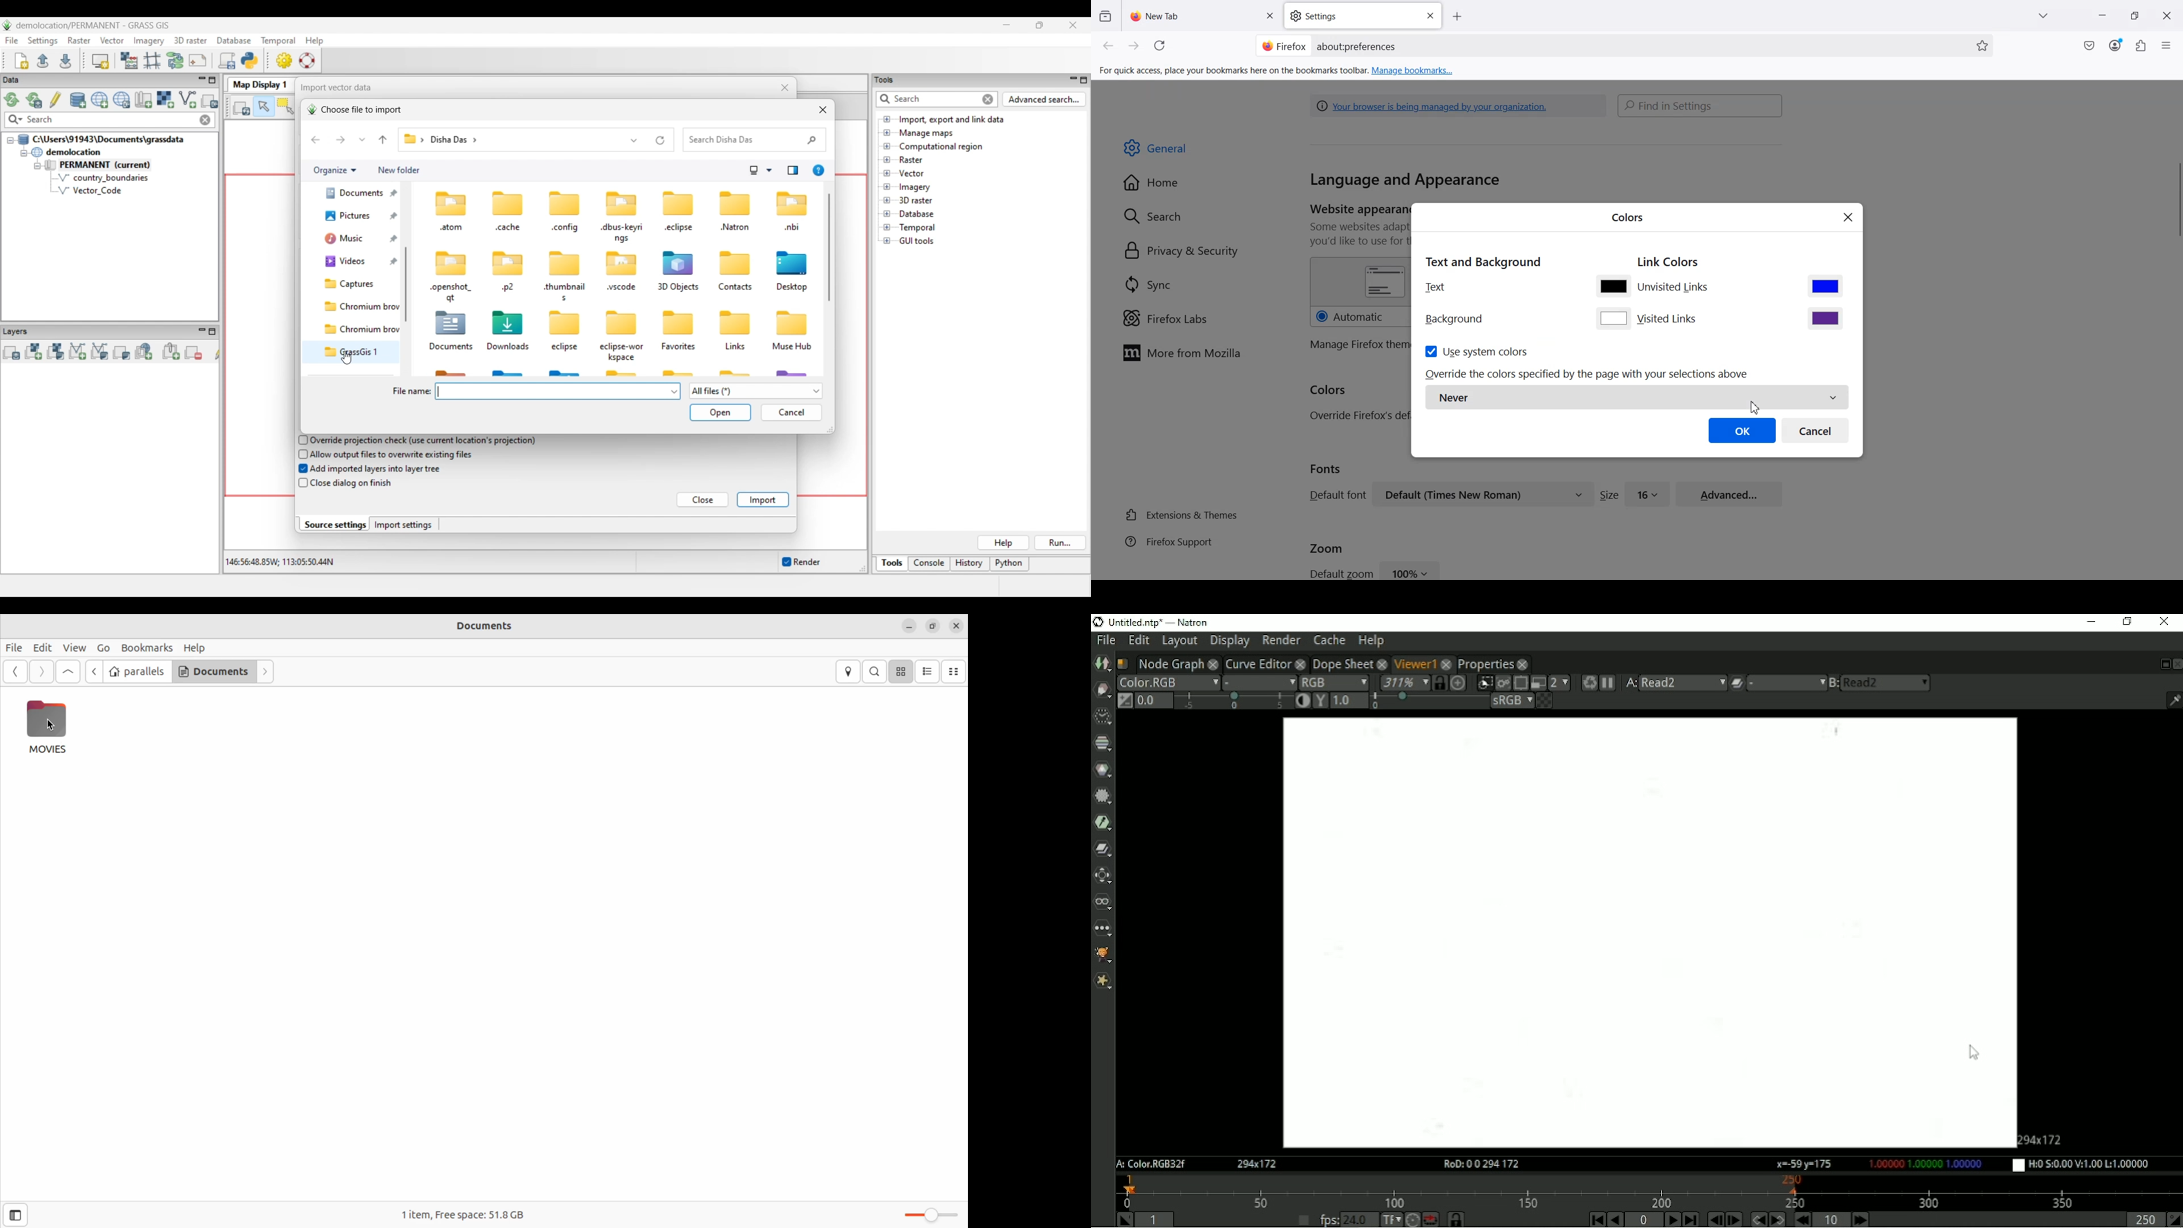 This screenshot has height=1232, width=2184. I want to click on Cancel, so click(1816, 430).